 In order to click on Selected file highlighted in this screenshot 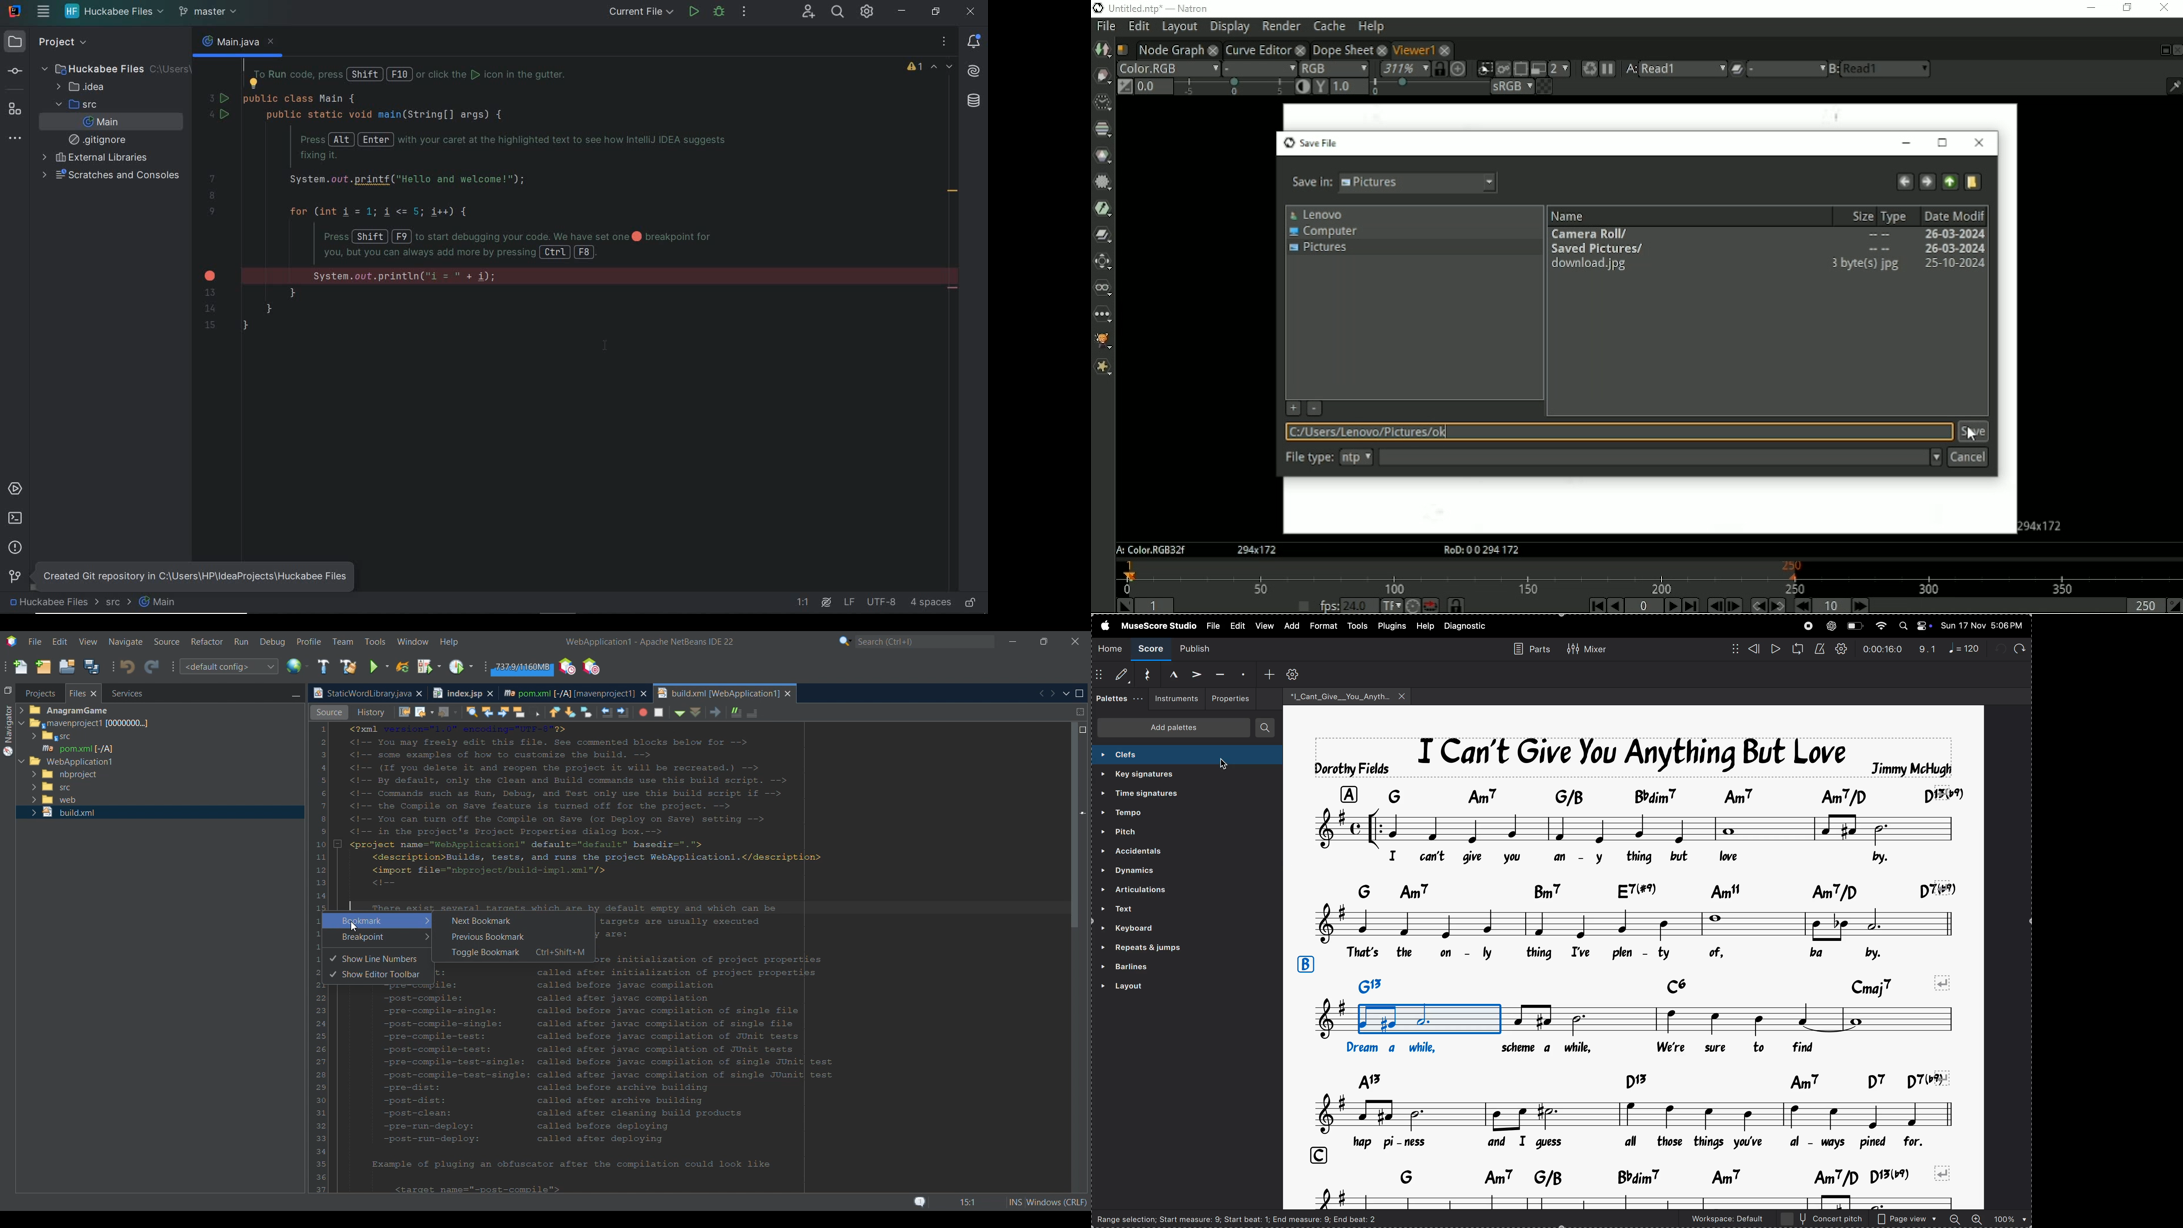, I will do `click(160, 748)`.